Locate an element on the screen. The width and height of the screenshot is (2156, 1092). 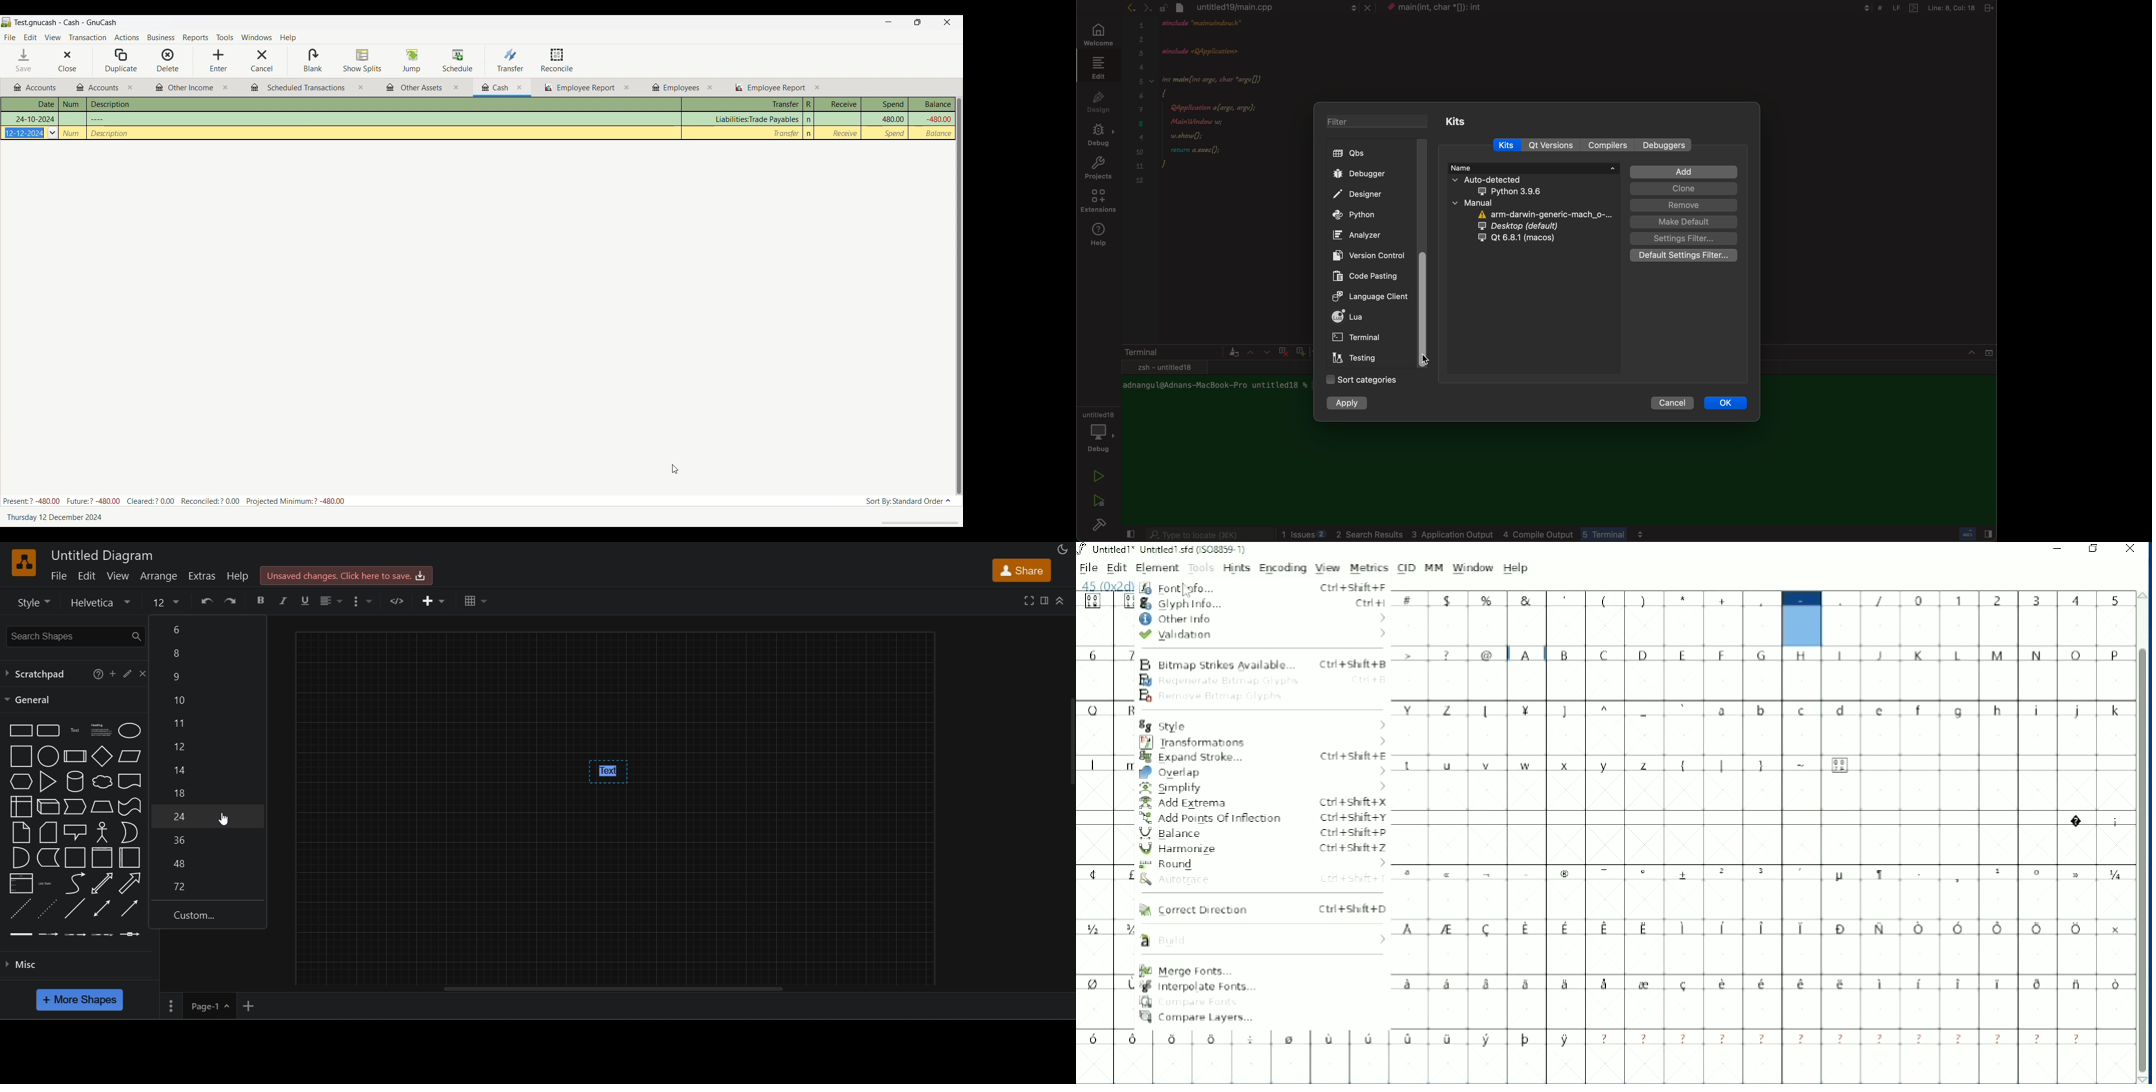
Step is located at coordinates (75, 807).